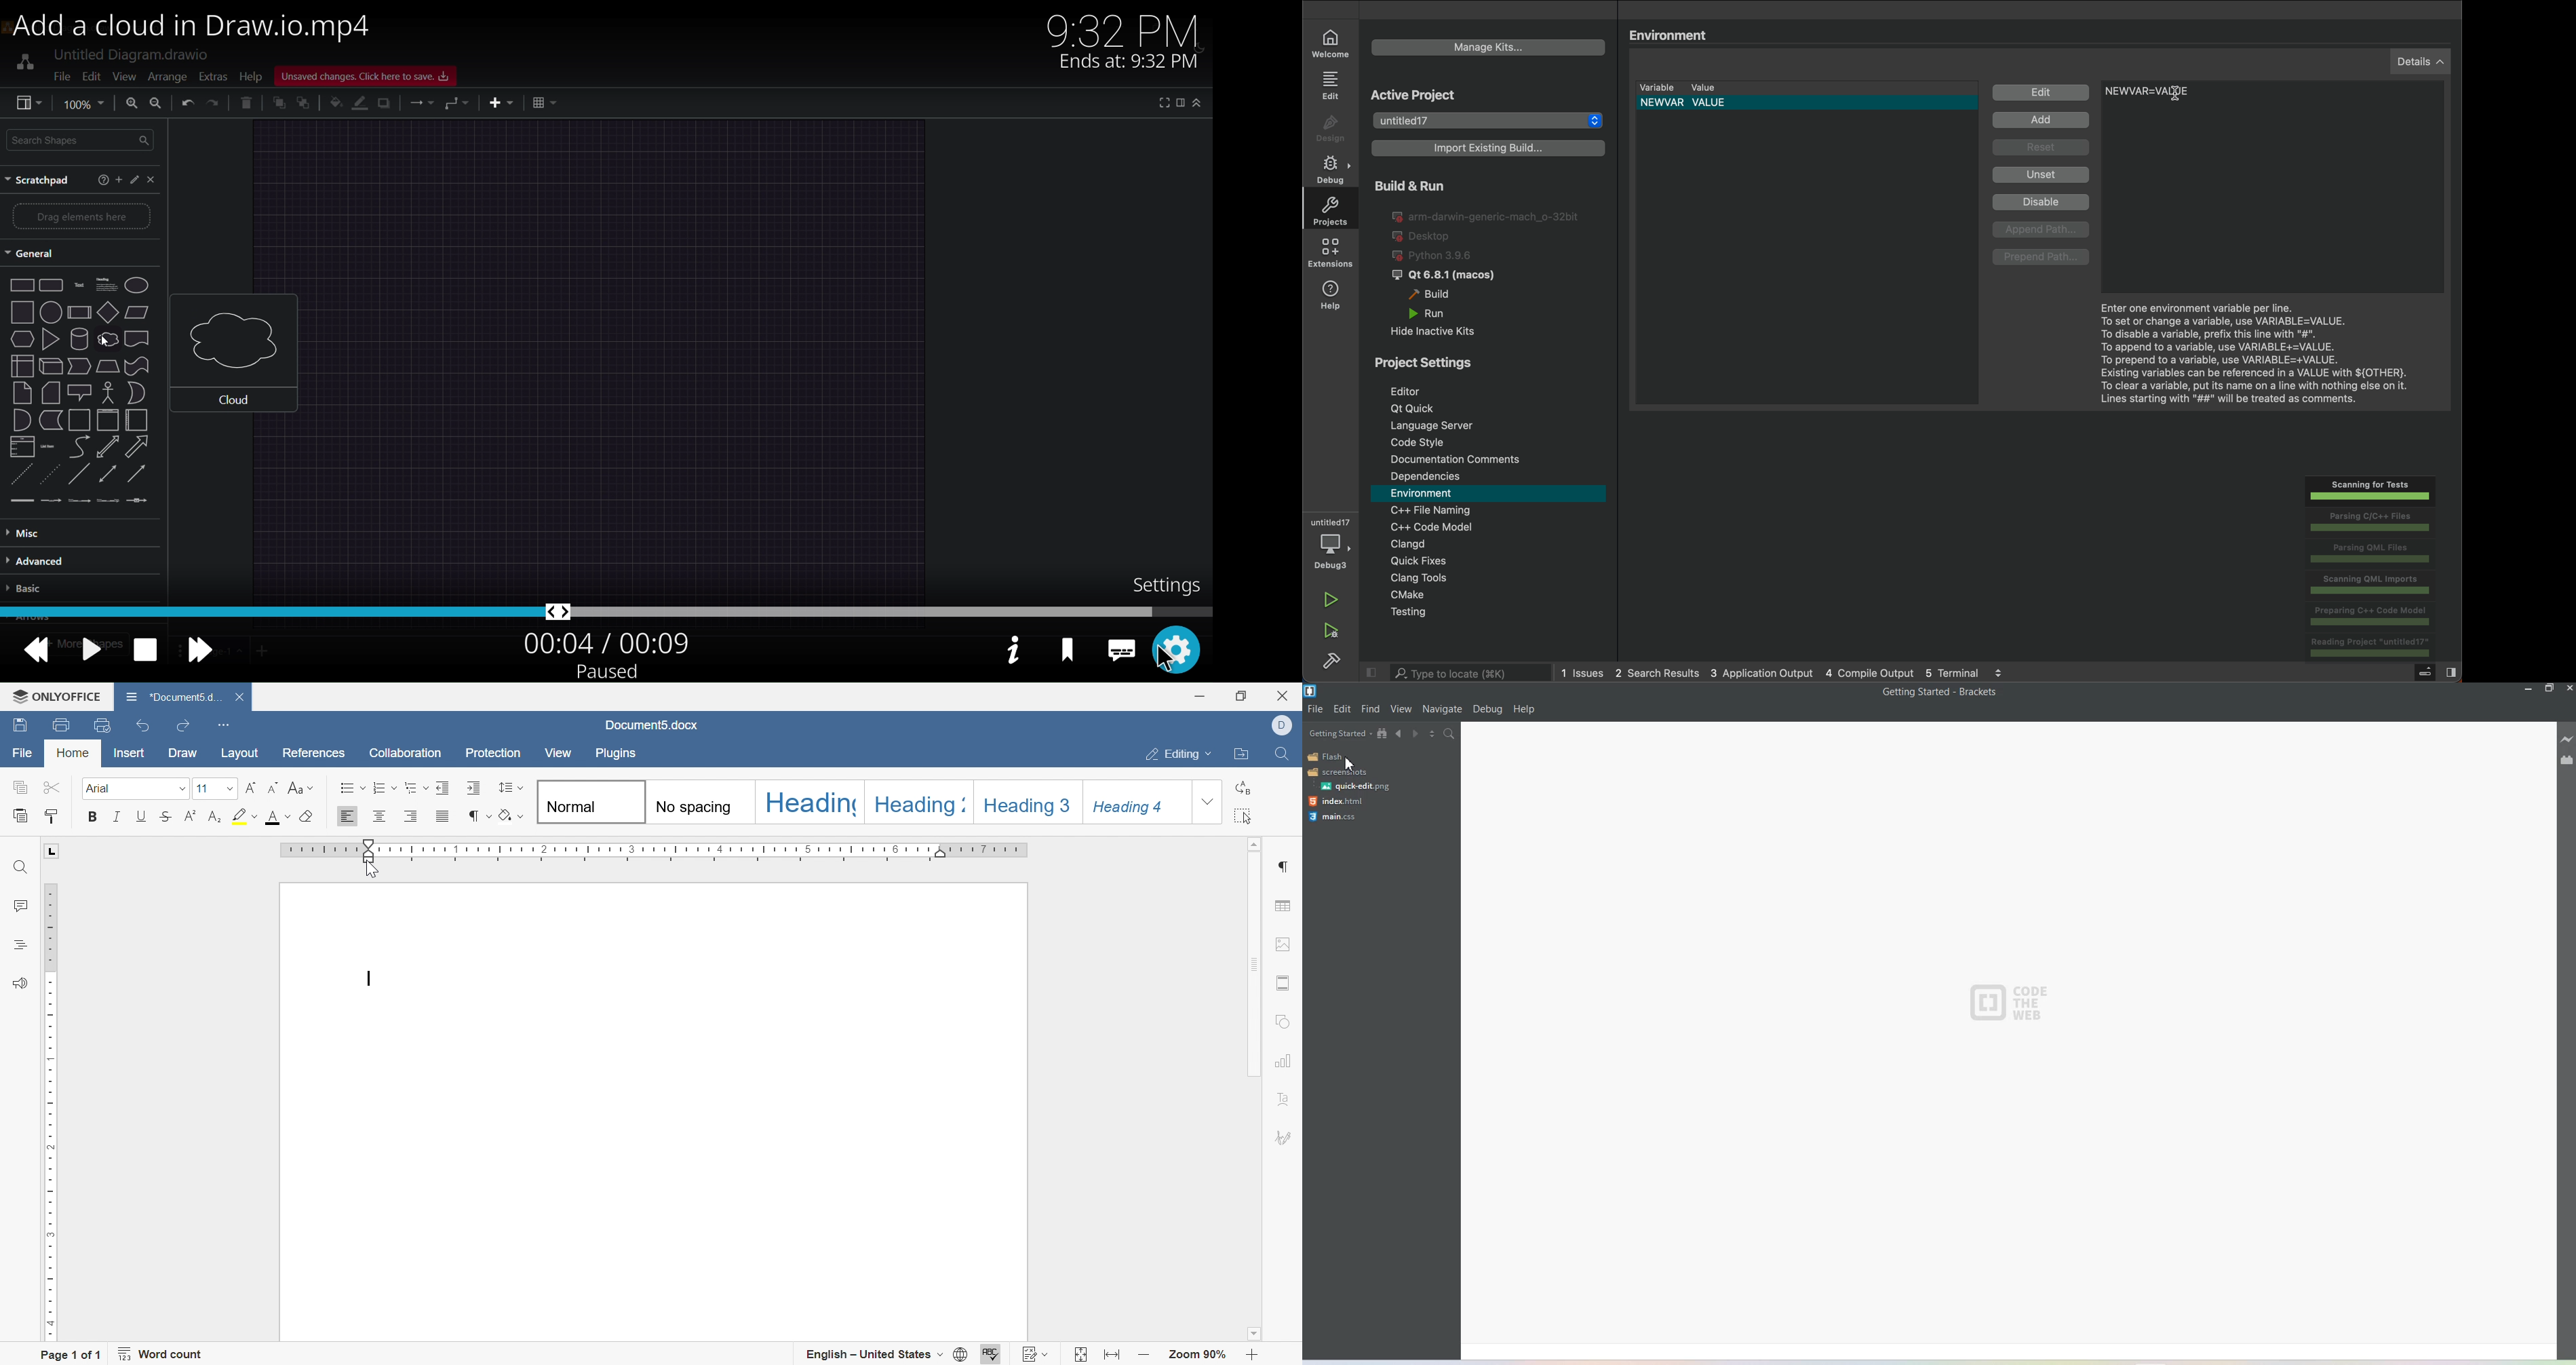 This screenshot has height=1372, width=2576. Describe the element at coordinates (1991, 673) in the screenshot. I see `5 terminal` at that location.